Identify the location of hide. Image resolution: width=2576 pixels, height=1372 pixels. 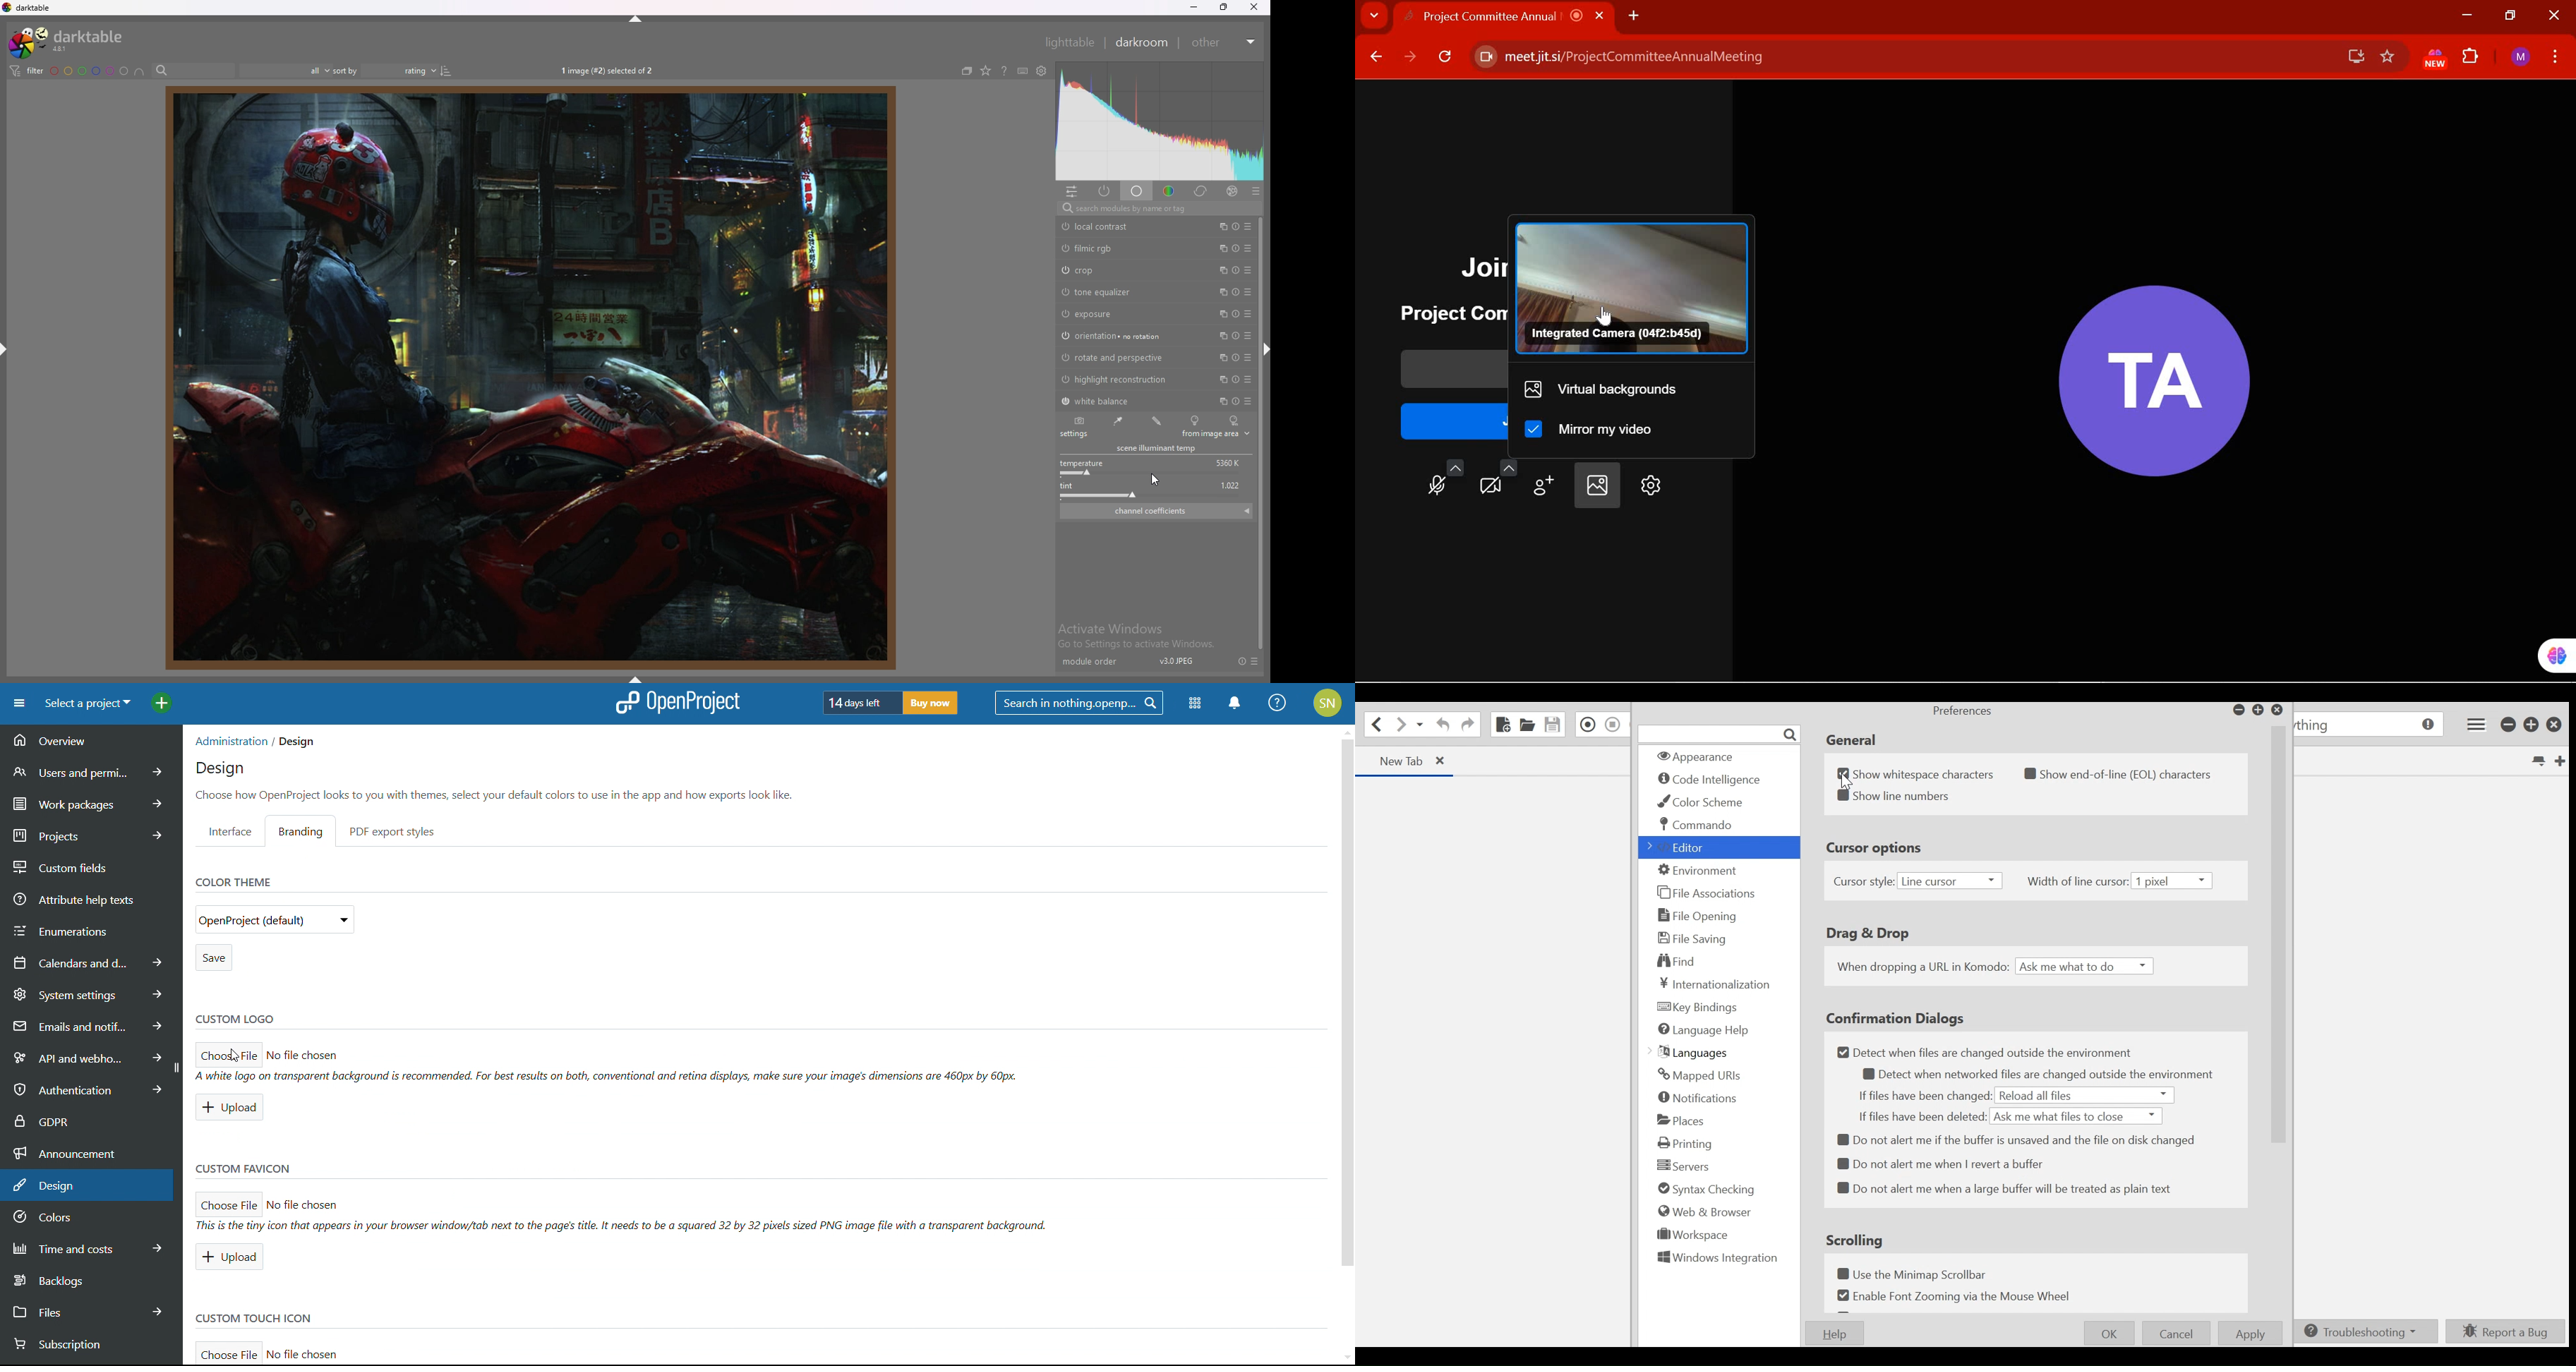
(656, 678).